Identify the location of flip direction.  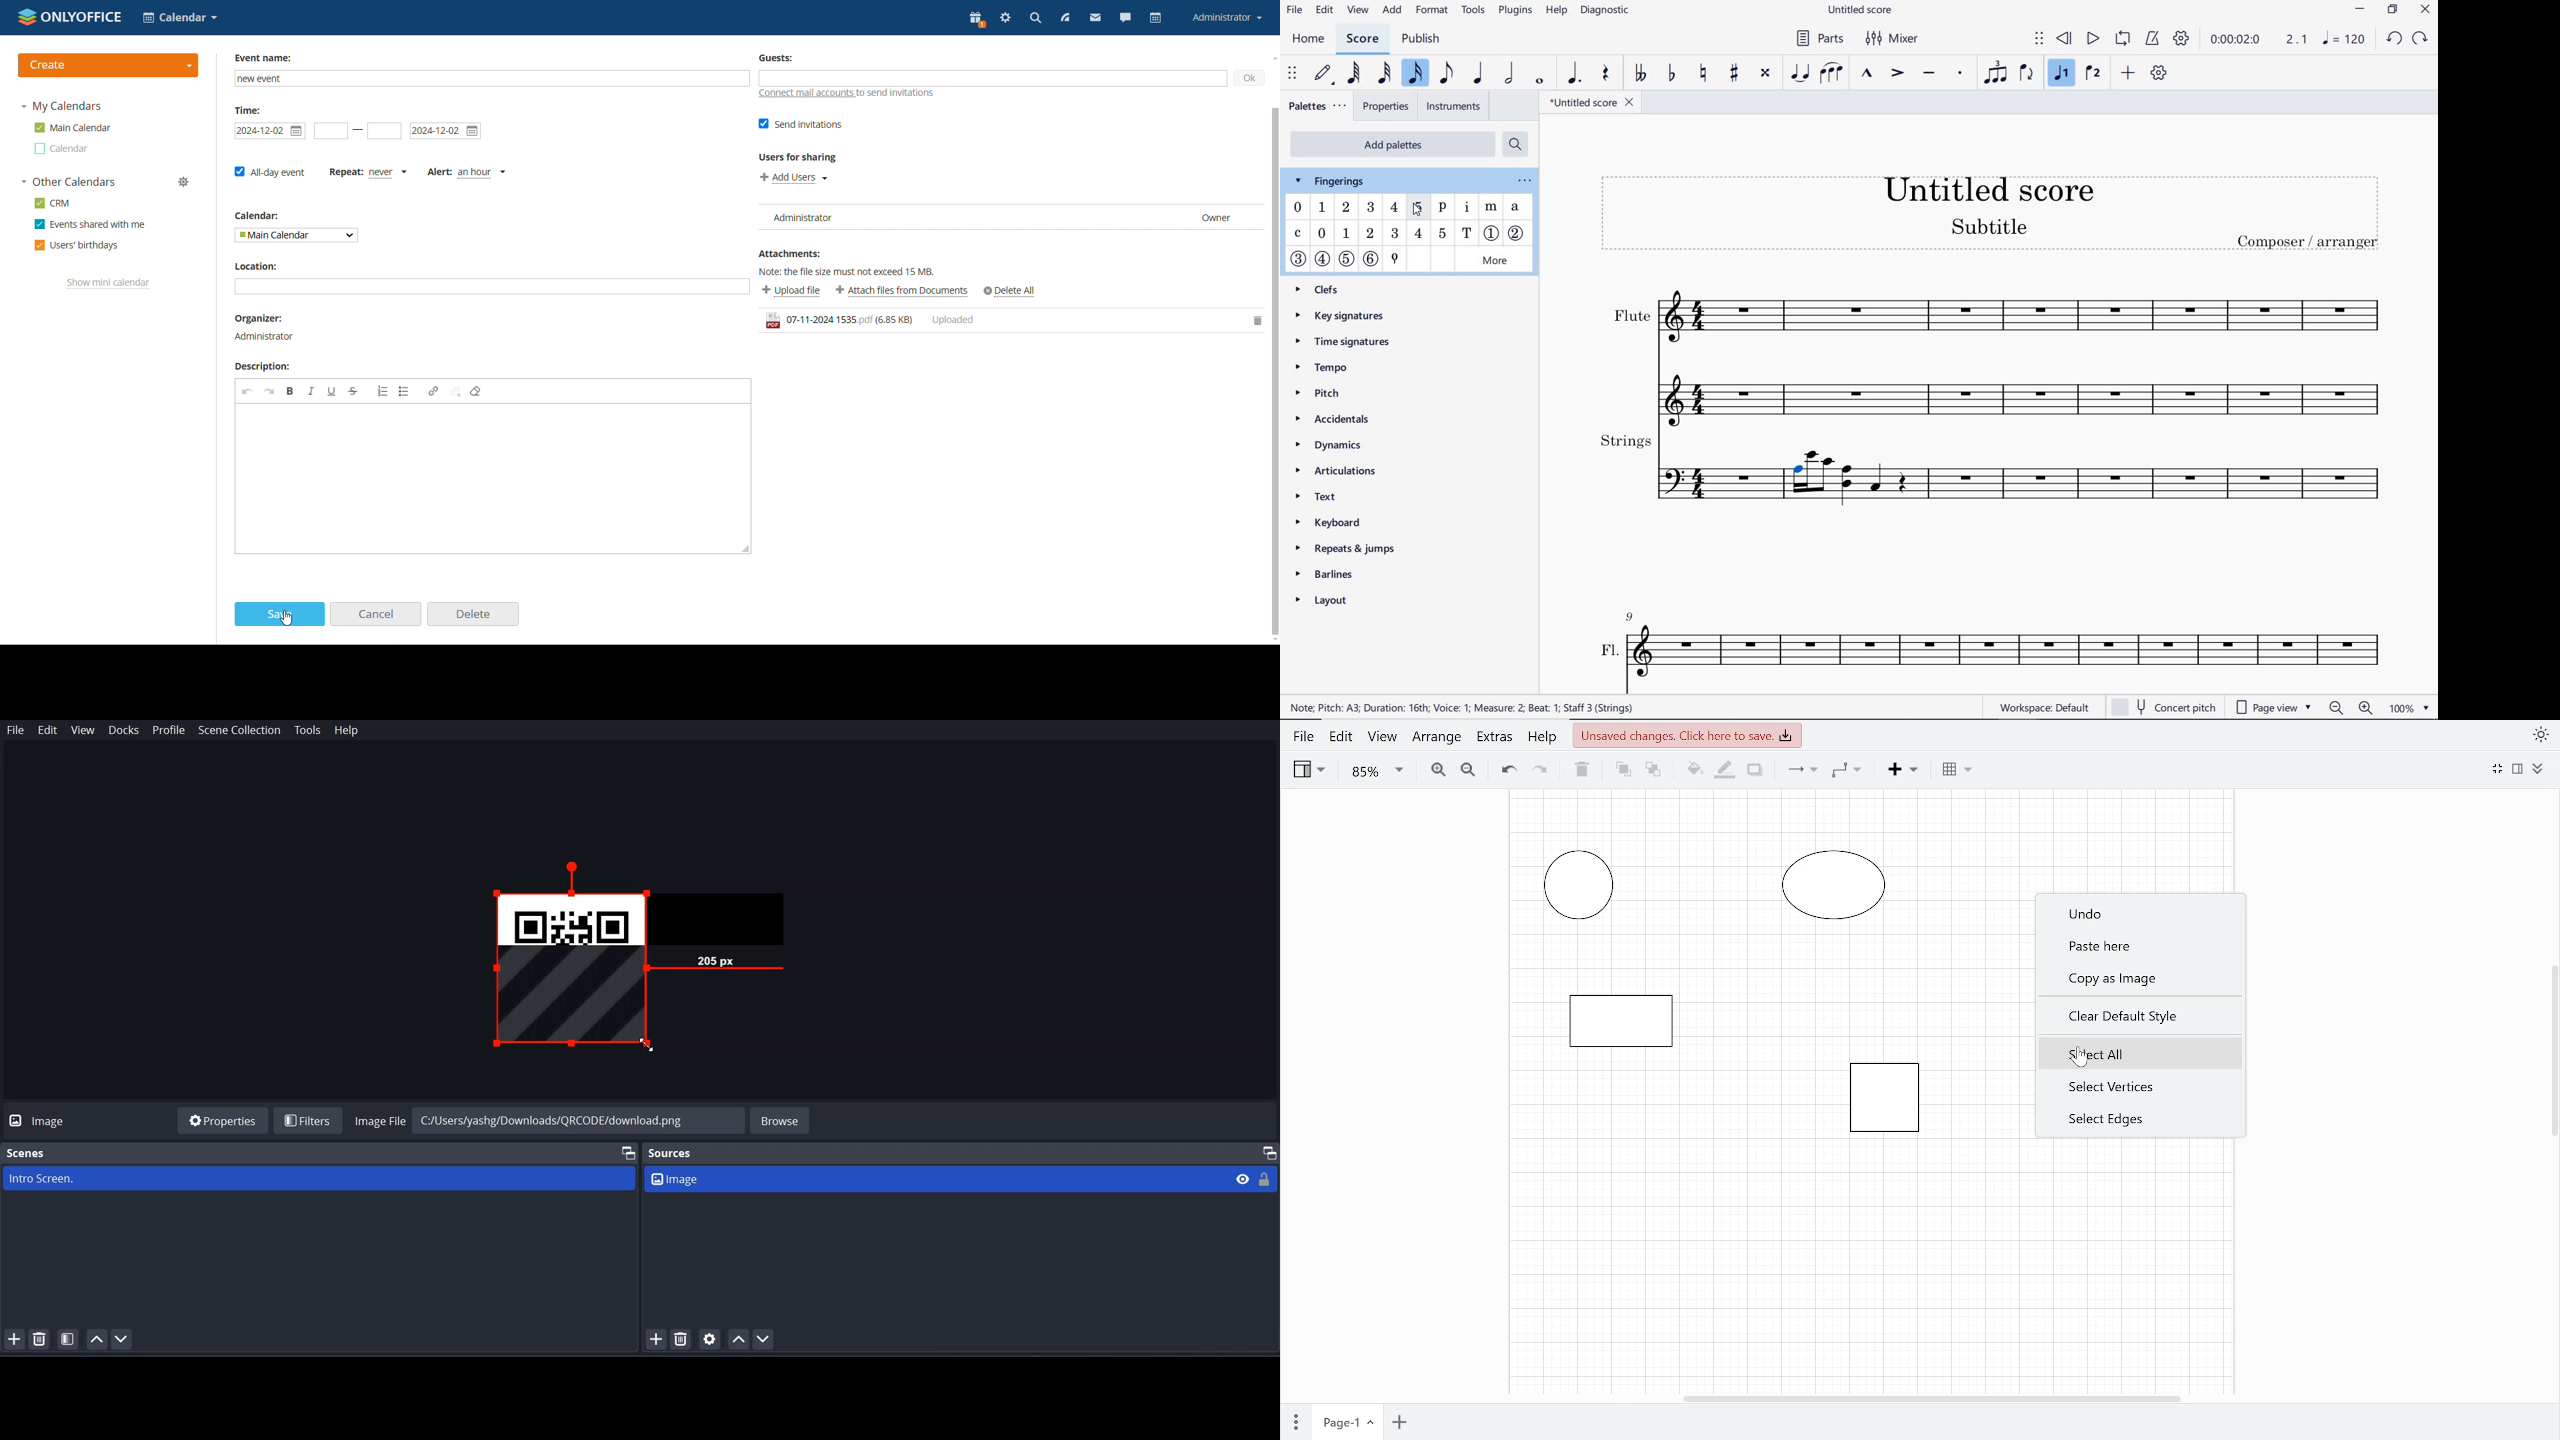
(2028, 74).